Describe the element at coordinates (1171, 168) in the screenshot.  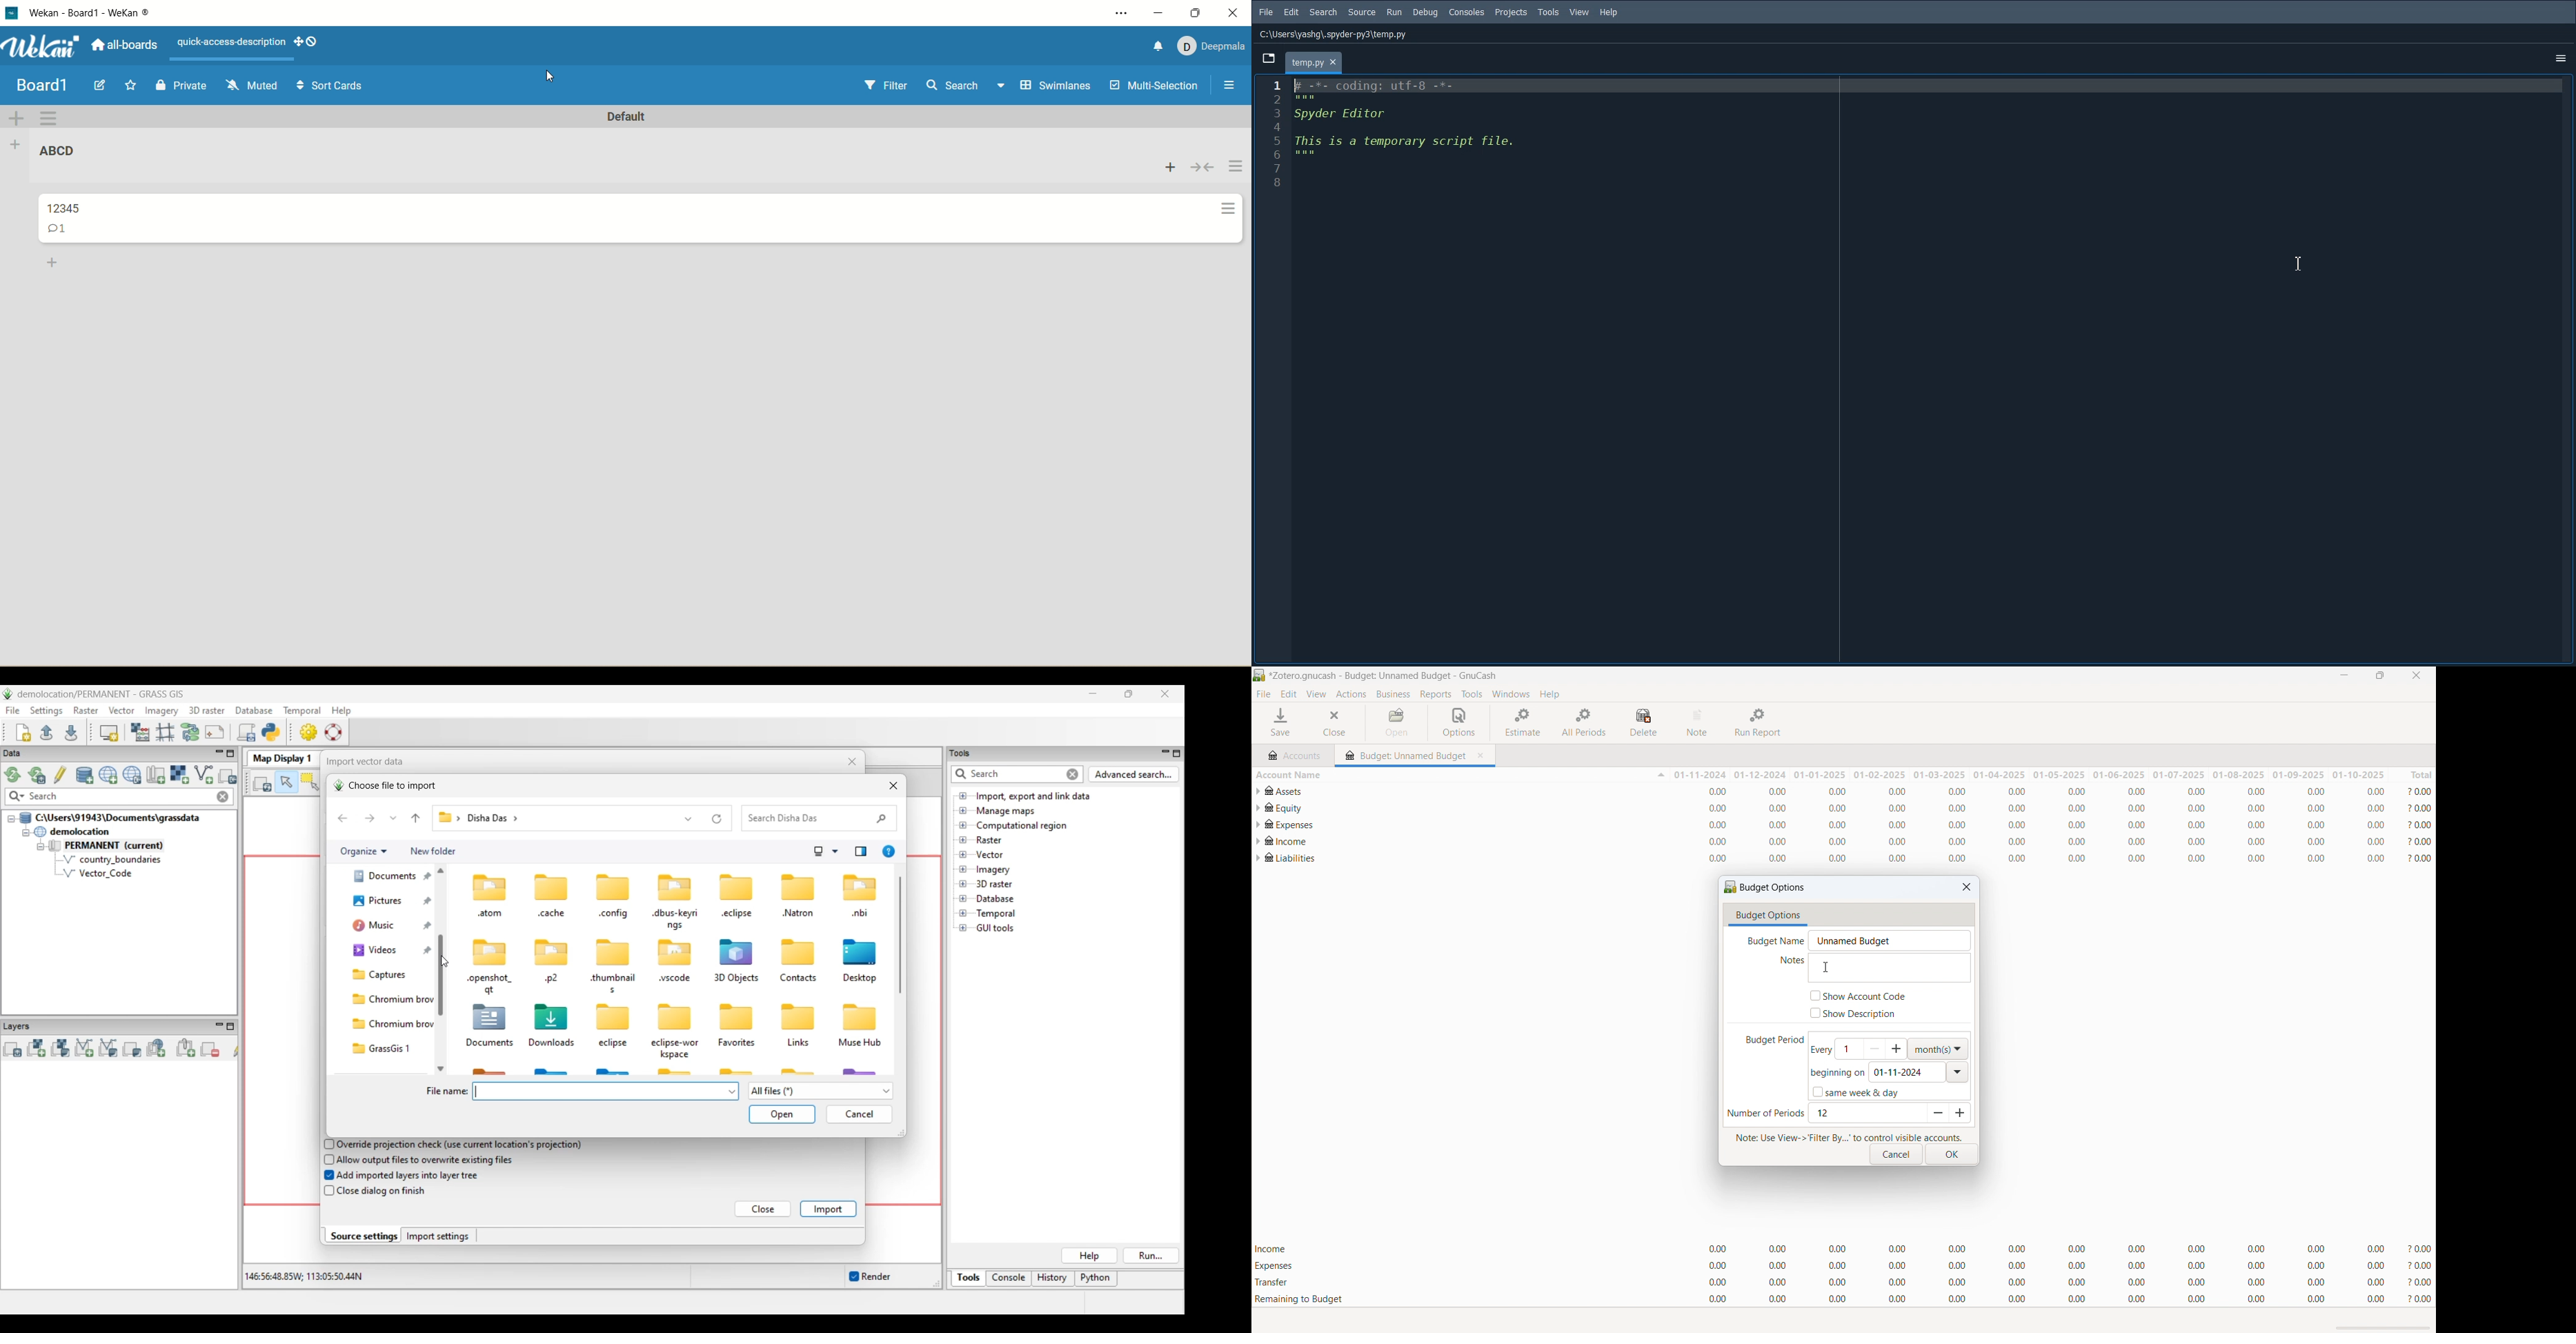
I see `add card` at that location.